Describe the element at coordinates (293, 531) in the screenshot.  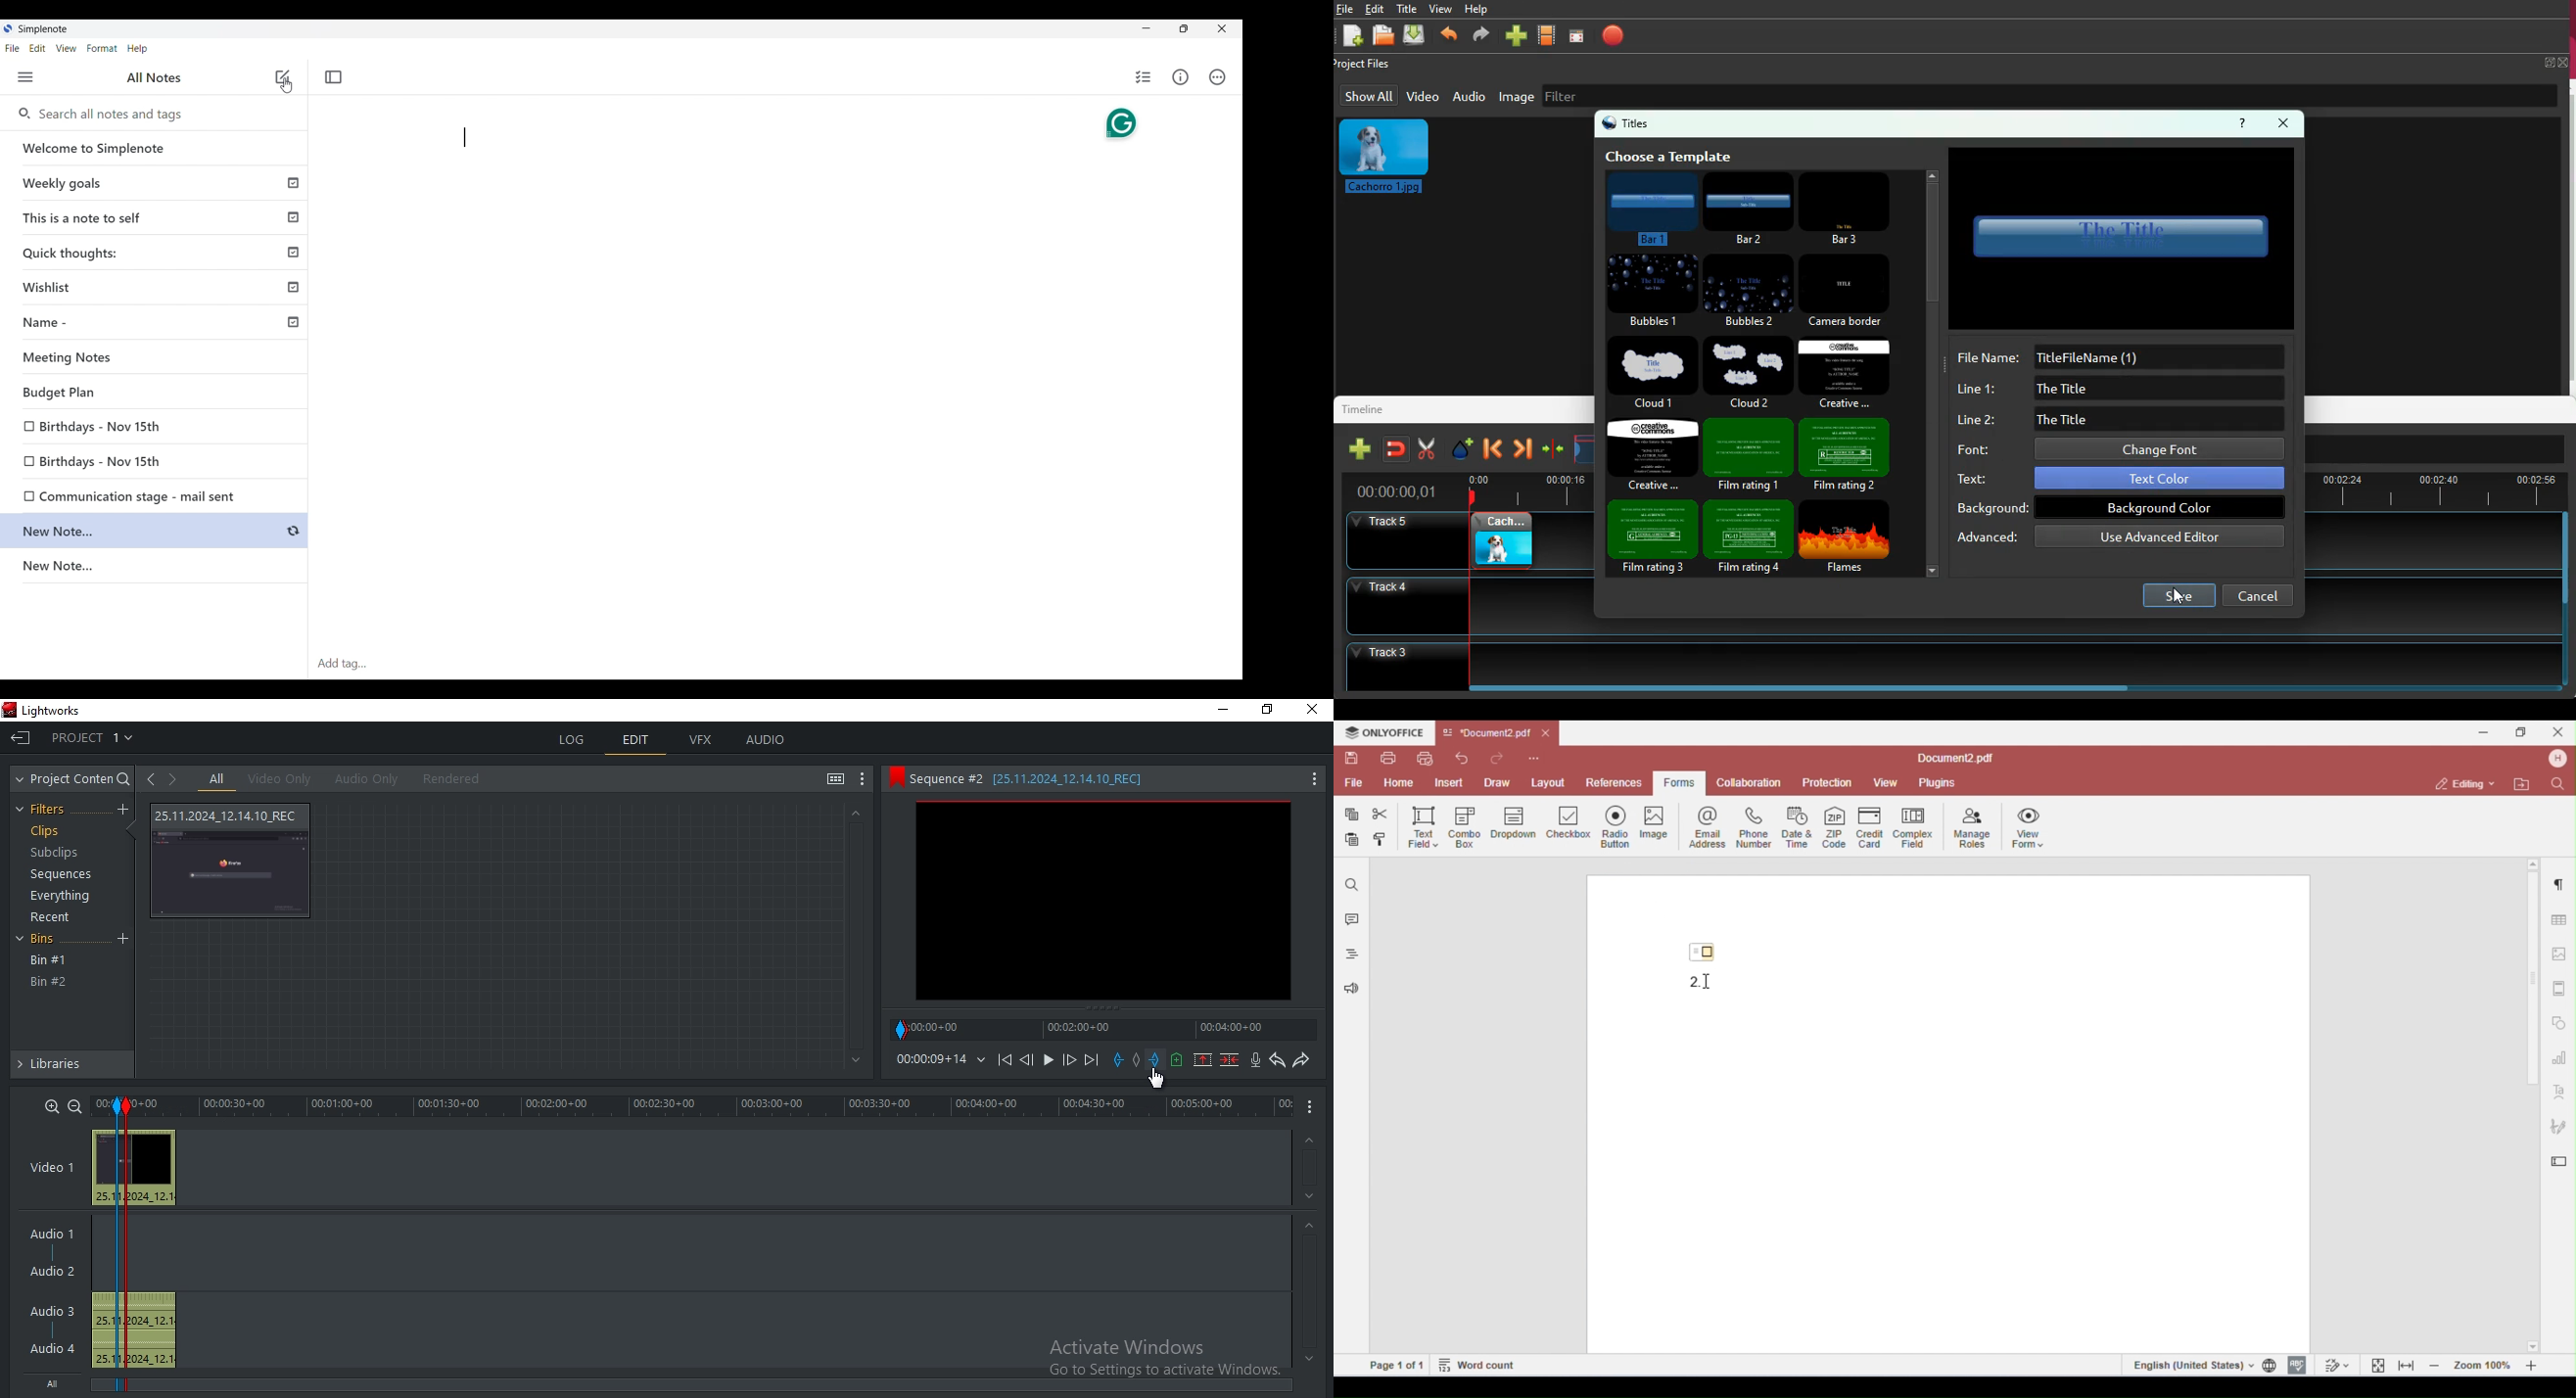
I see `Indicates saving` at that location.